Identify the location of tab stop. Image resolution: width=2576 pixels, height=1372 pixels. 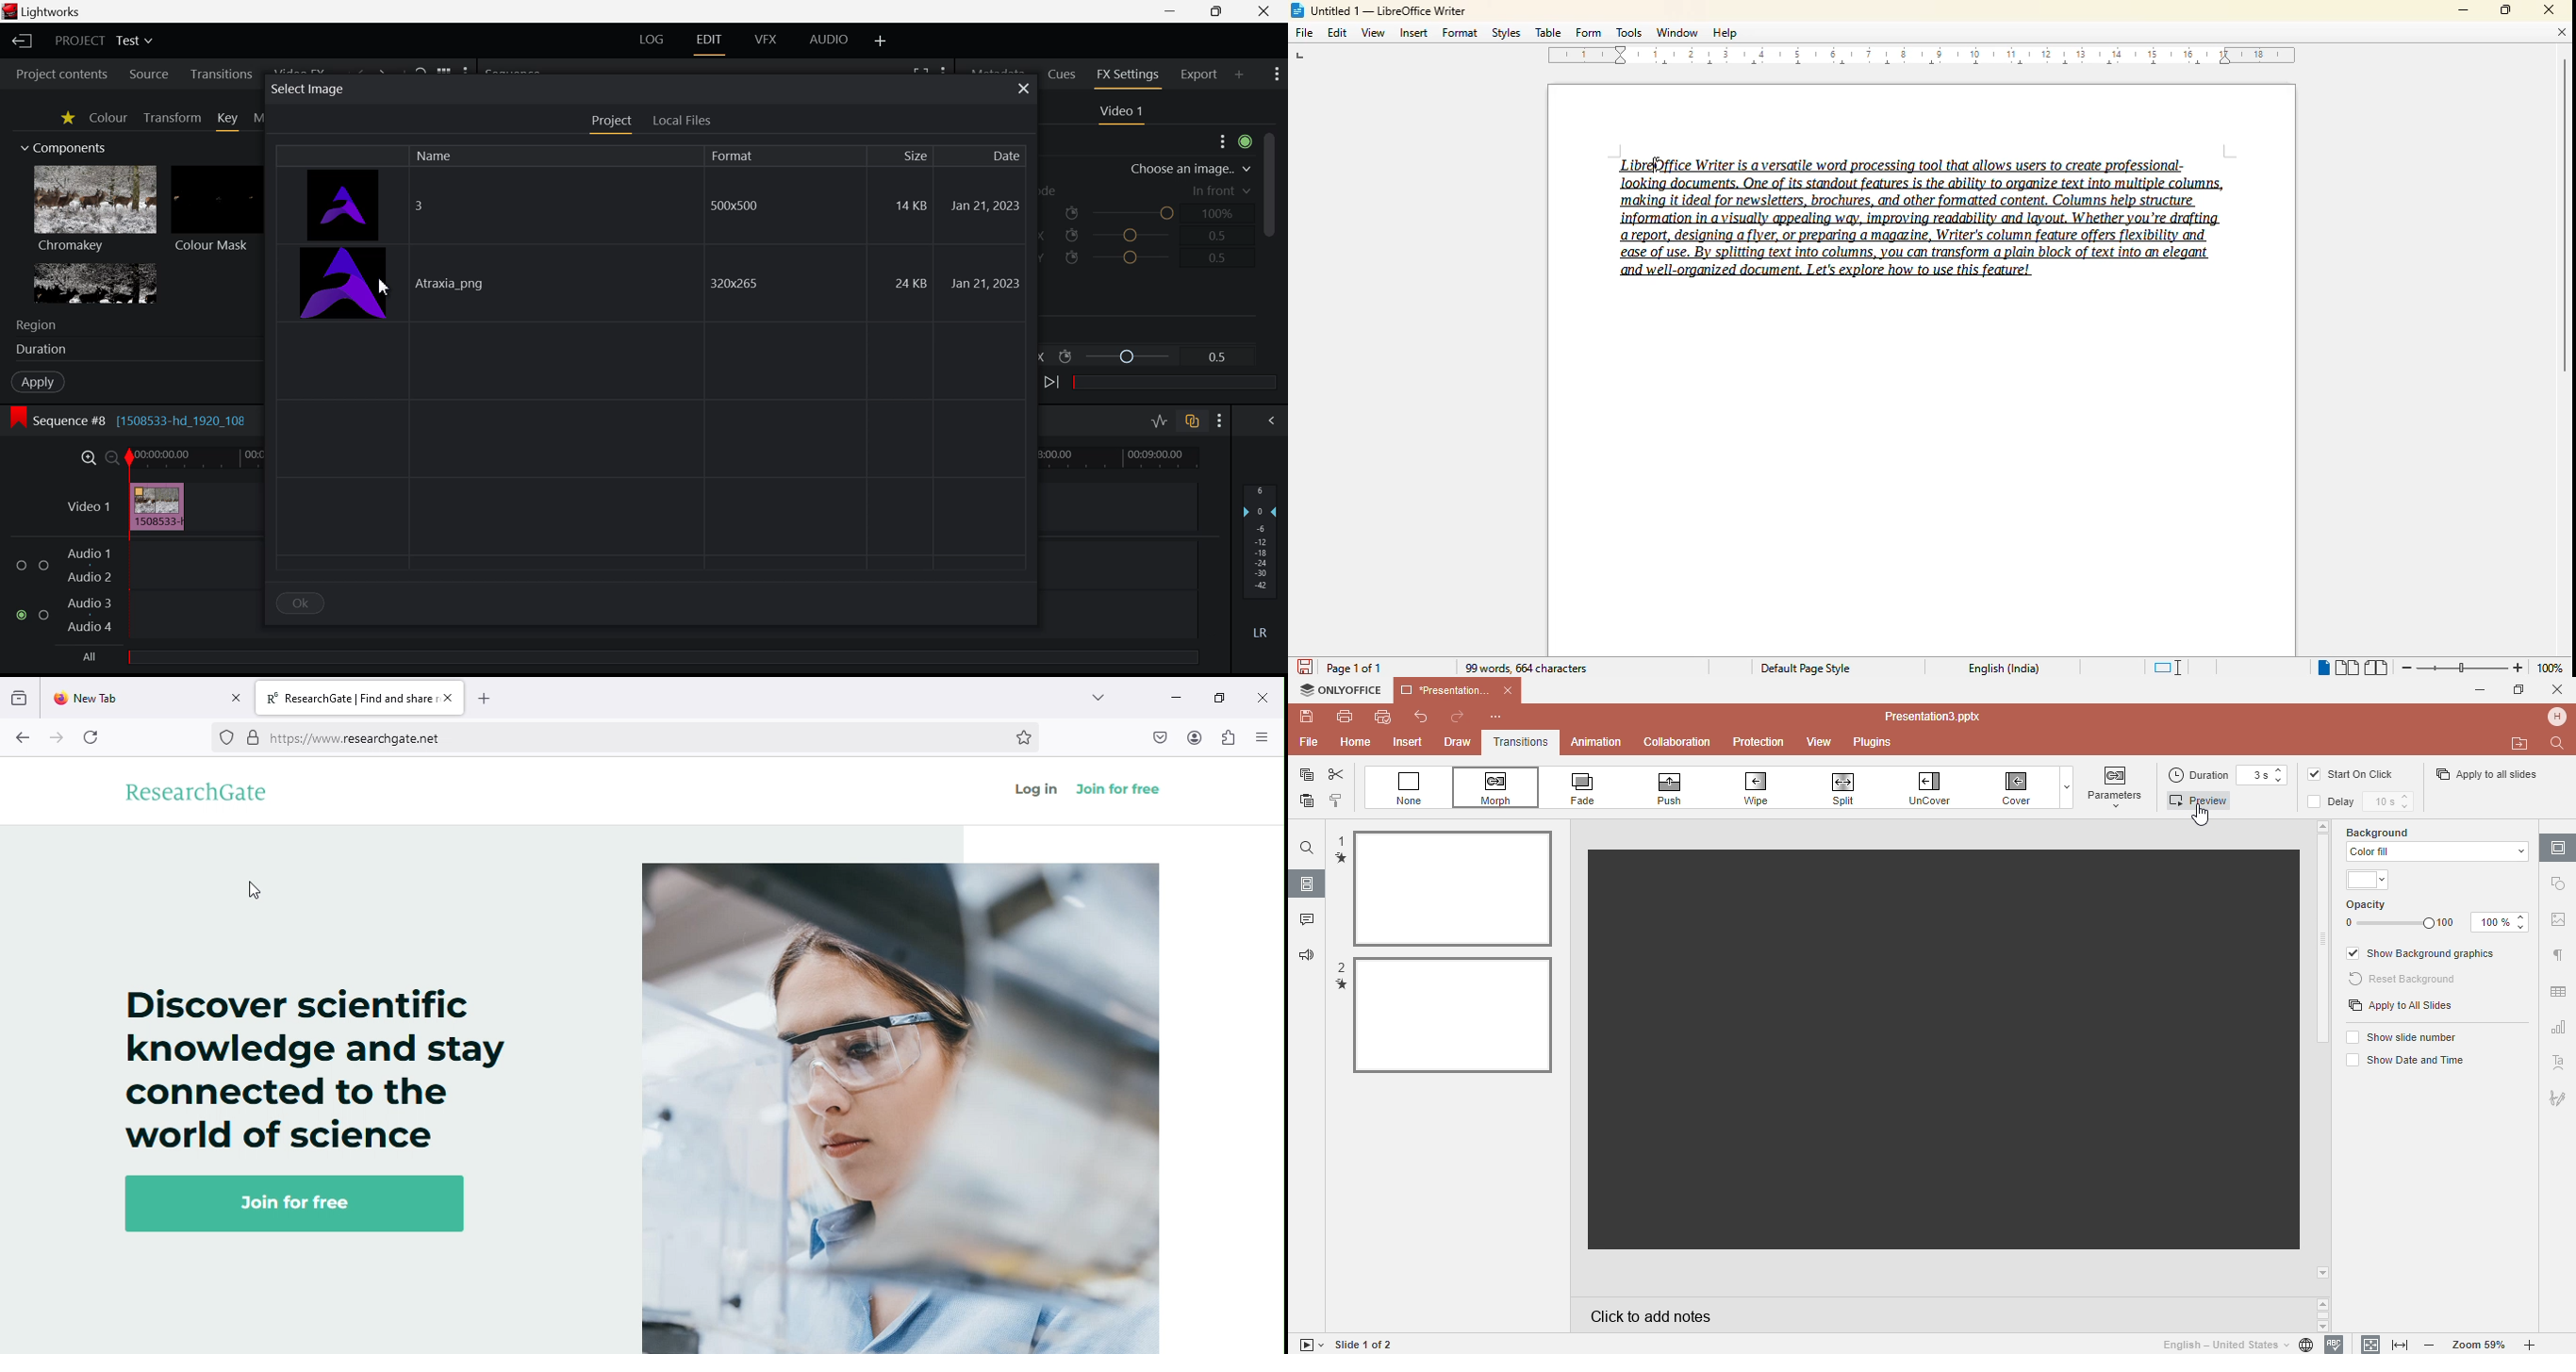
(1309, 56).